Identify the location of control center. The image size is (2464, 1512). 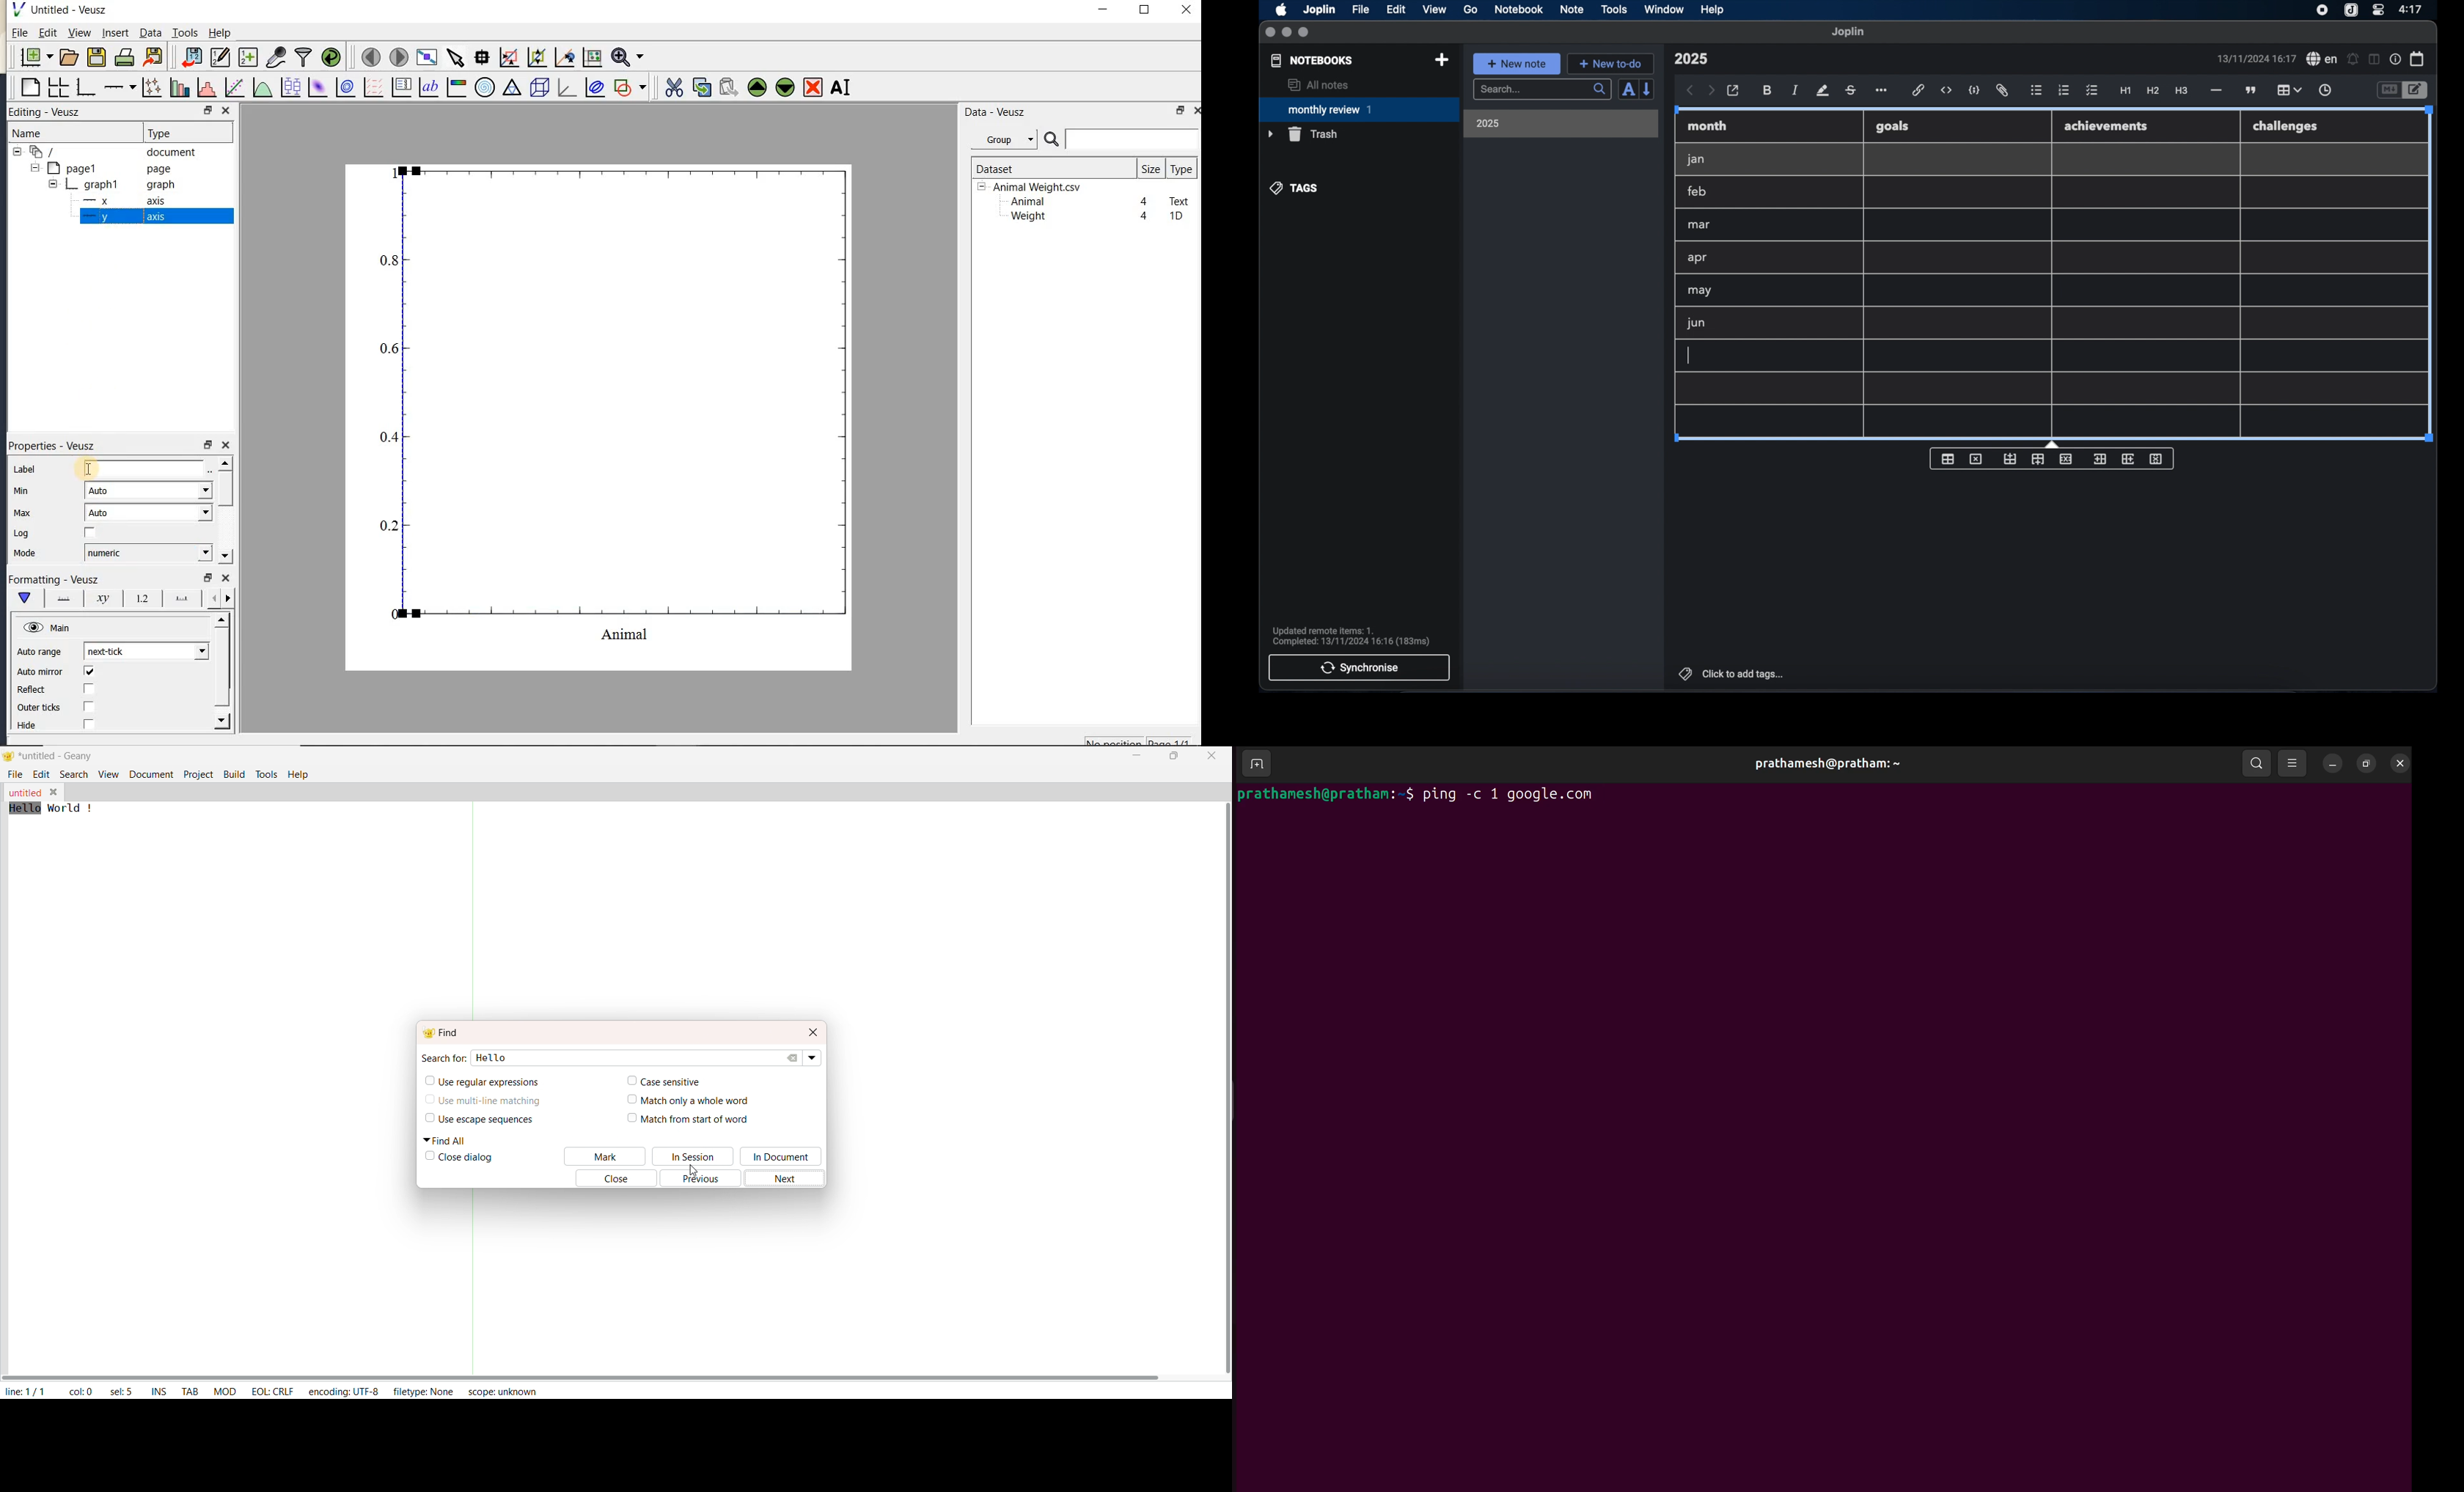
(2377, 9).